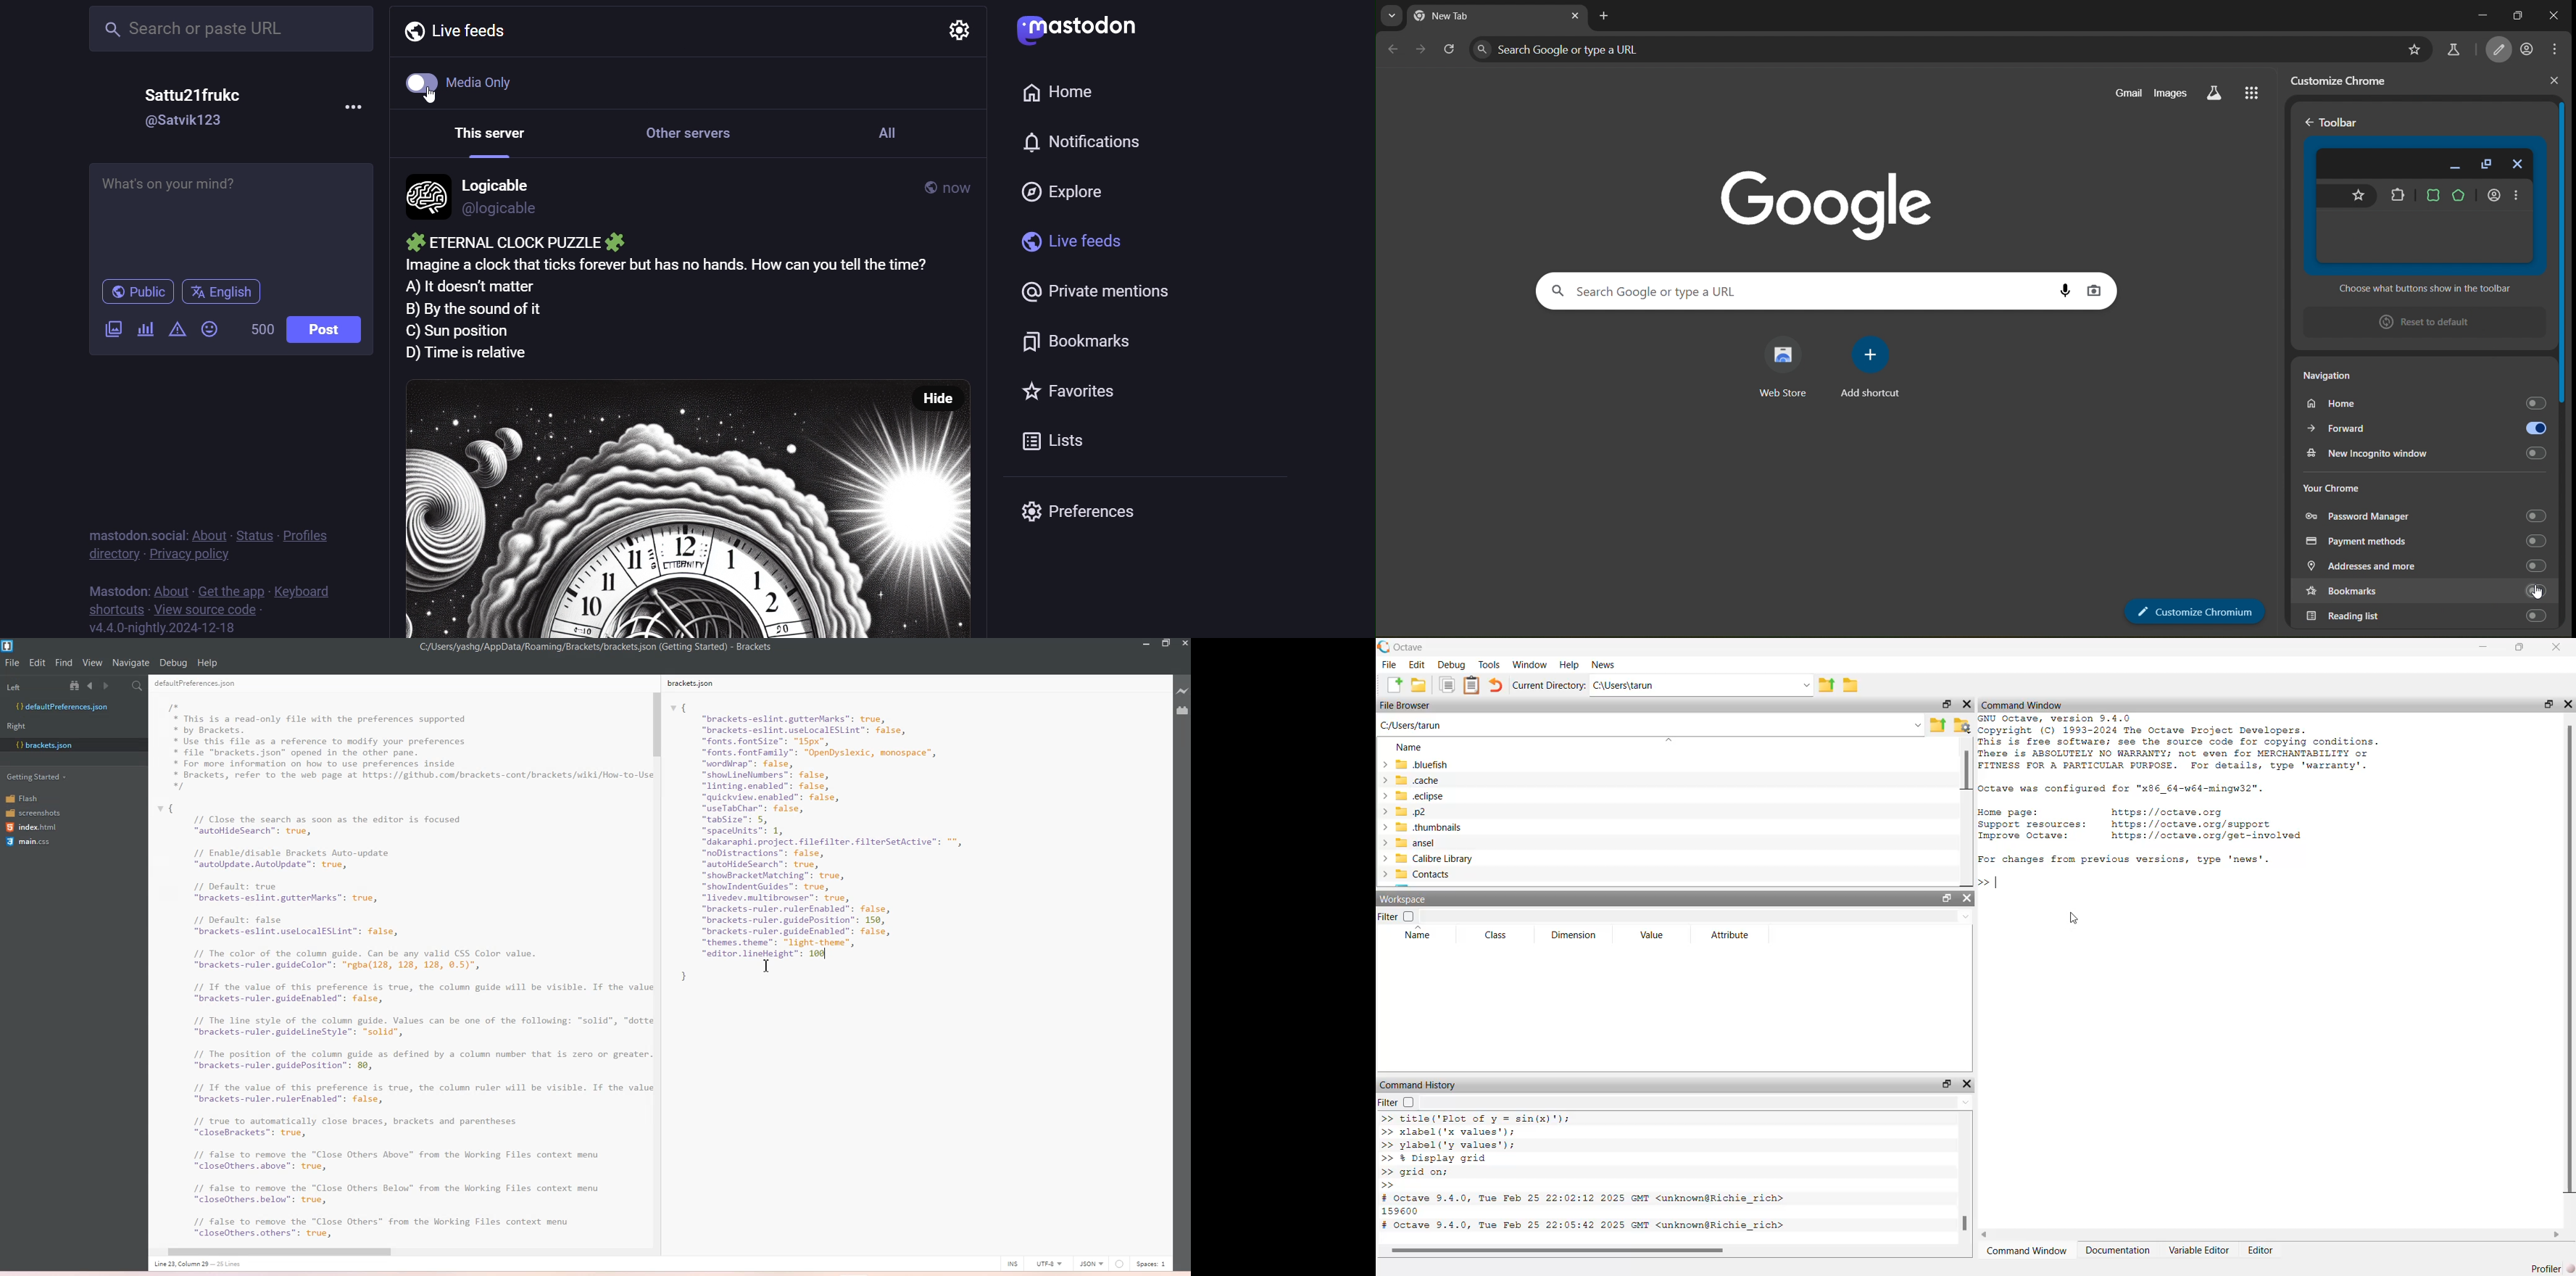  I want to click on Editor, so click(2262, 1250).